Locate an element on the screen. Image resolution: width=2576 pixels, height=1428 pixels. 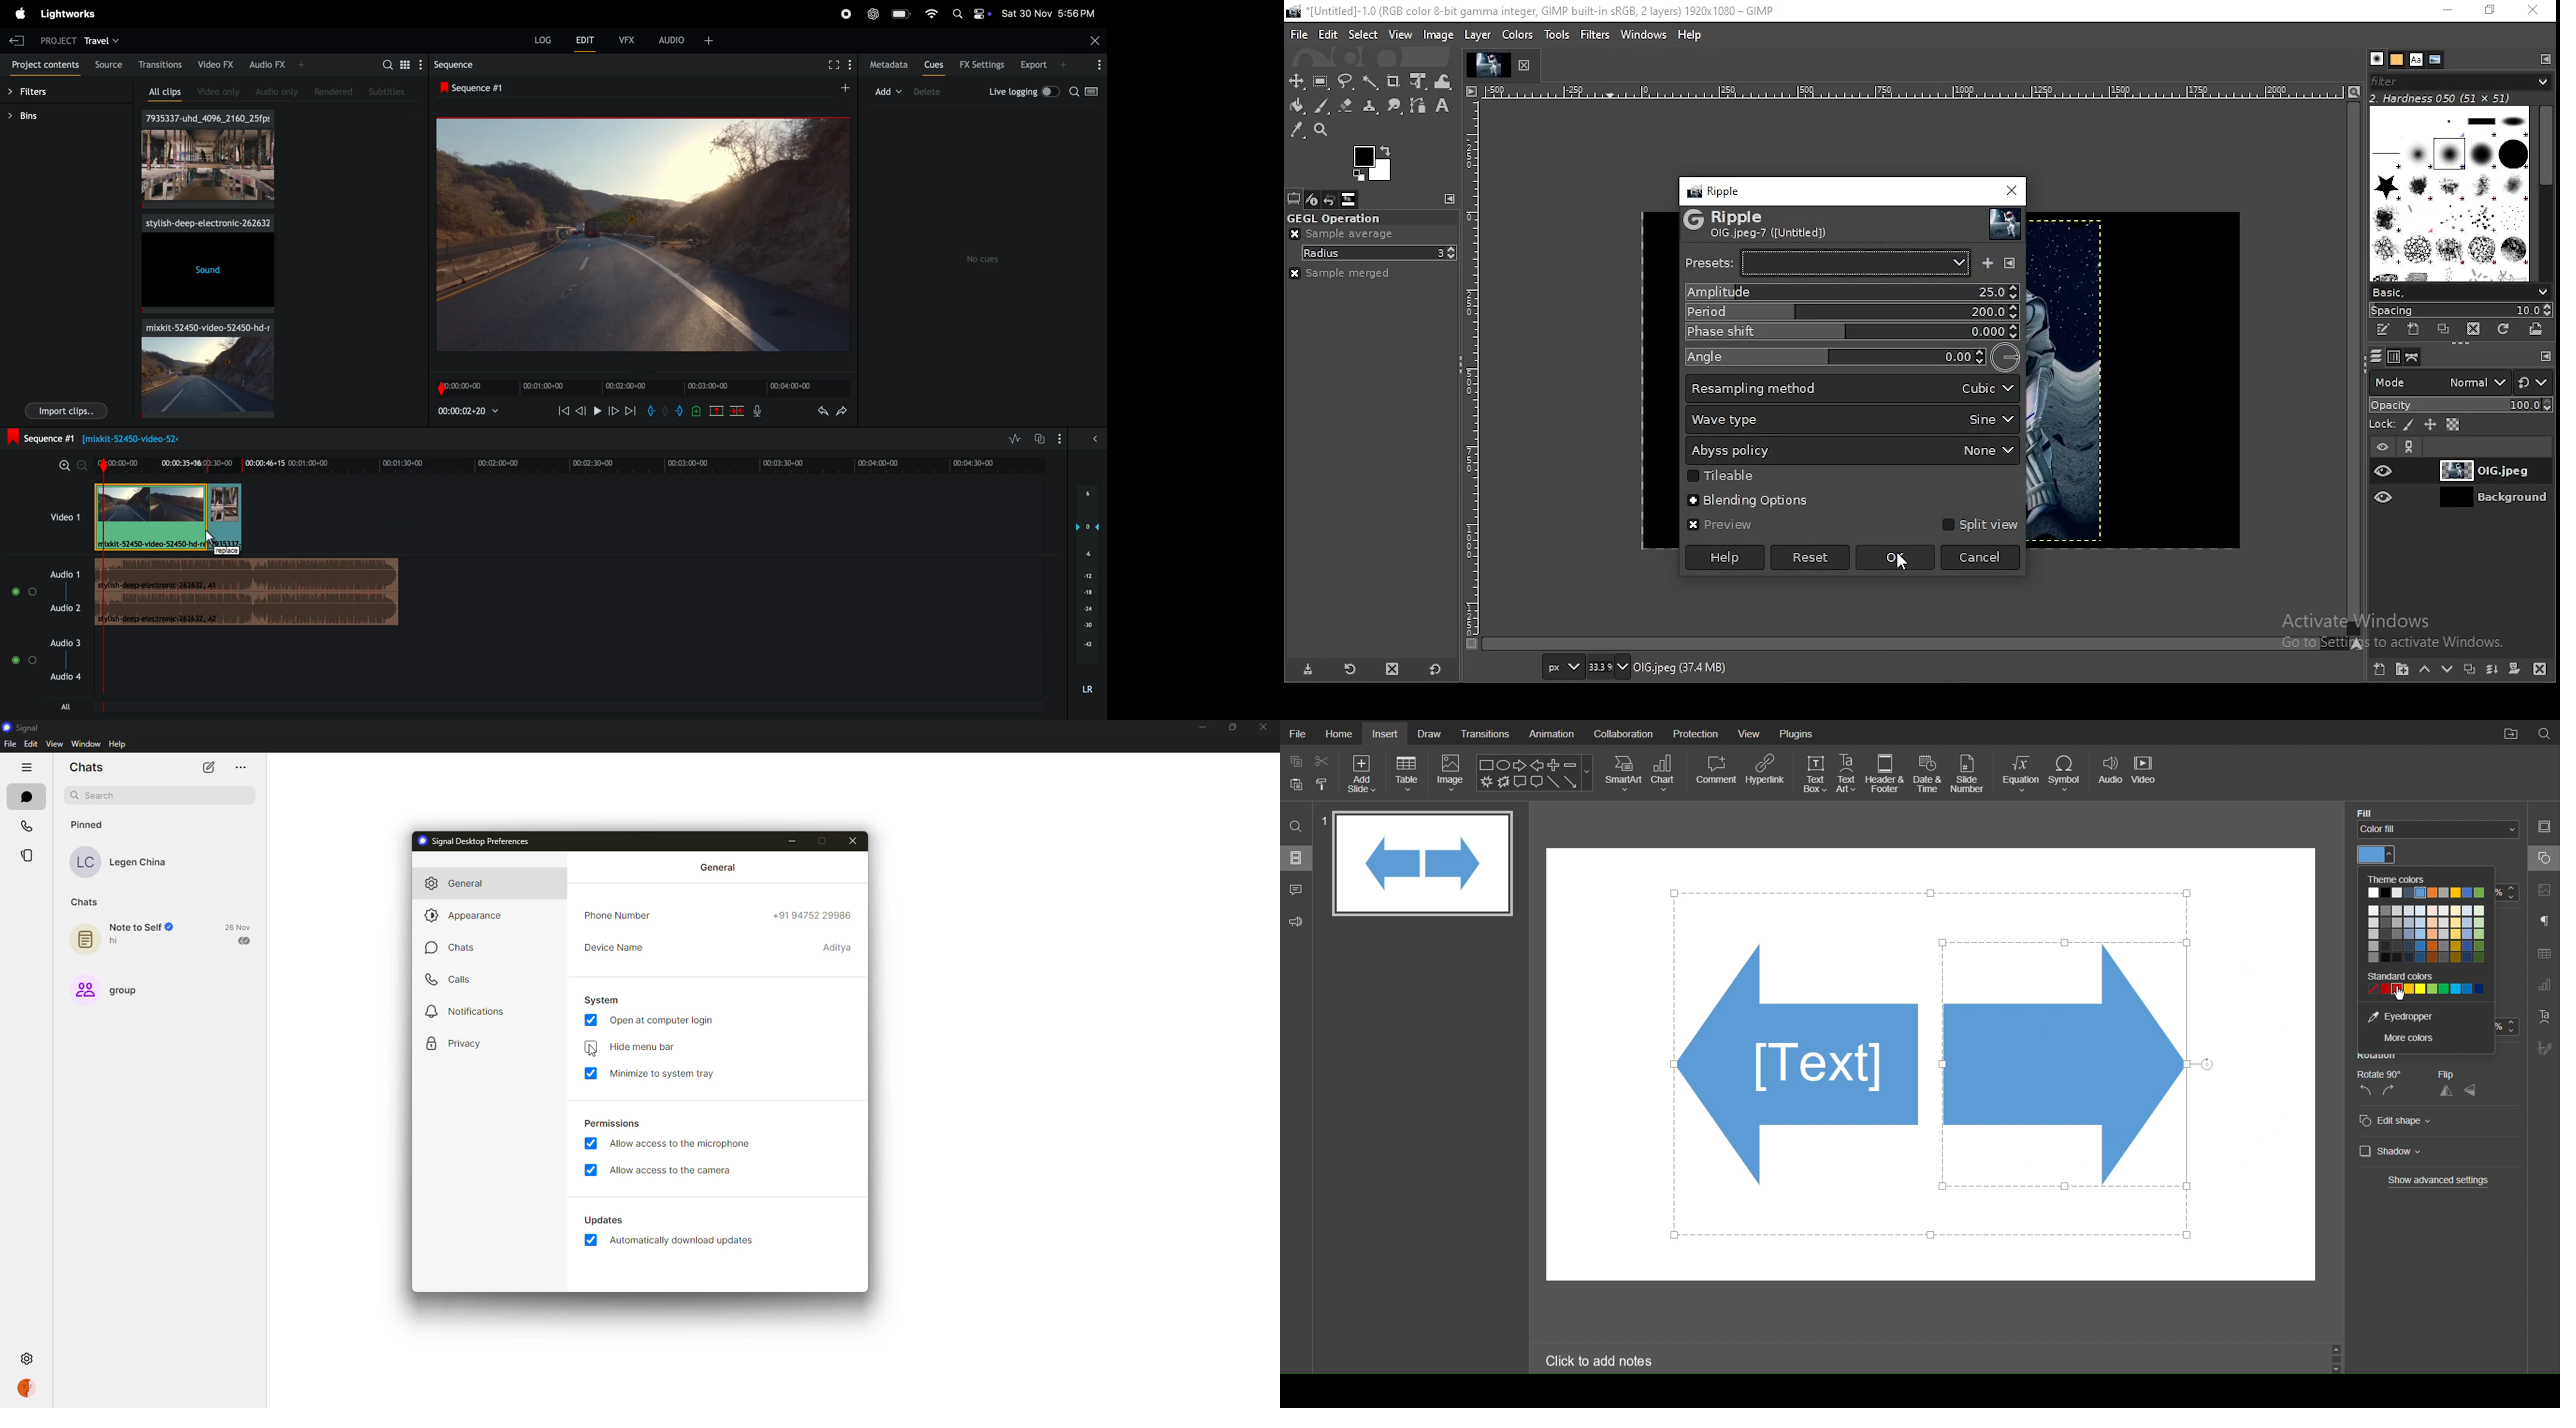
Chart is located at coordinates (1666, 773).